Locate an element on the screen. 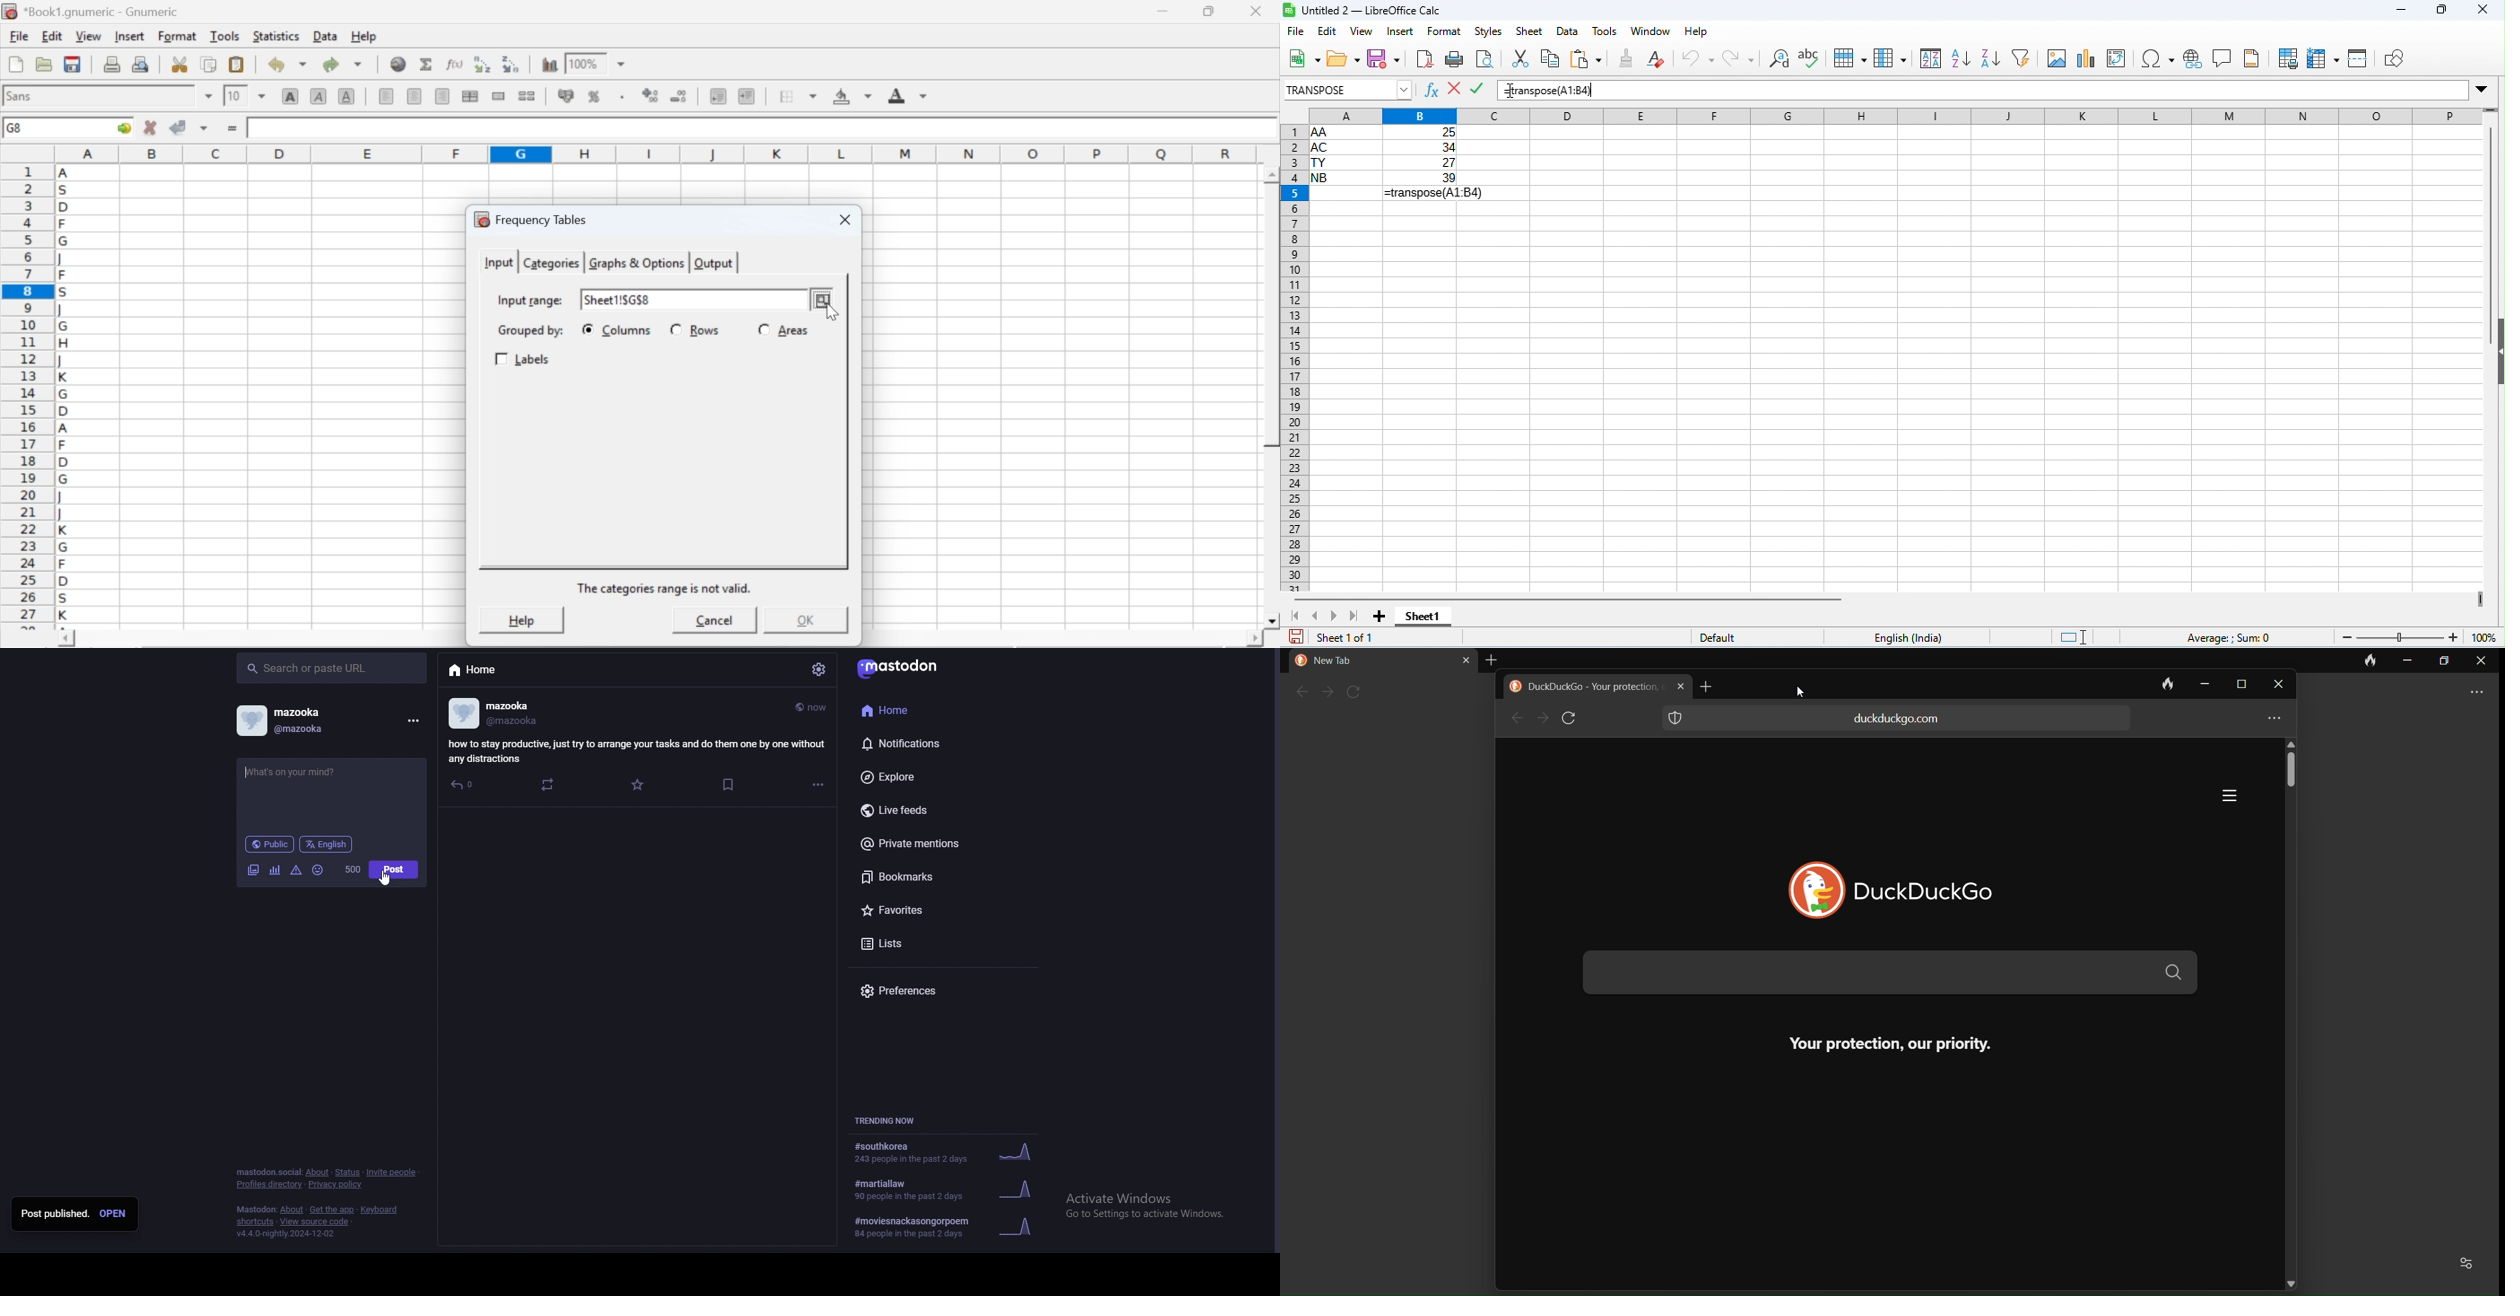 The height and width of the screenshot is (1316, 2520). freeze rows and columns is located at coordinates (2325, 59).